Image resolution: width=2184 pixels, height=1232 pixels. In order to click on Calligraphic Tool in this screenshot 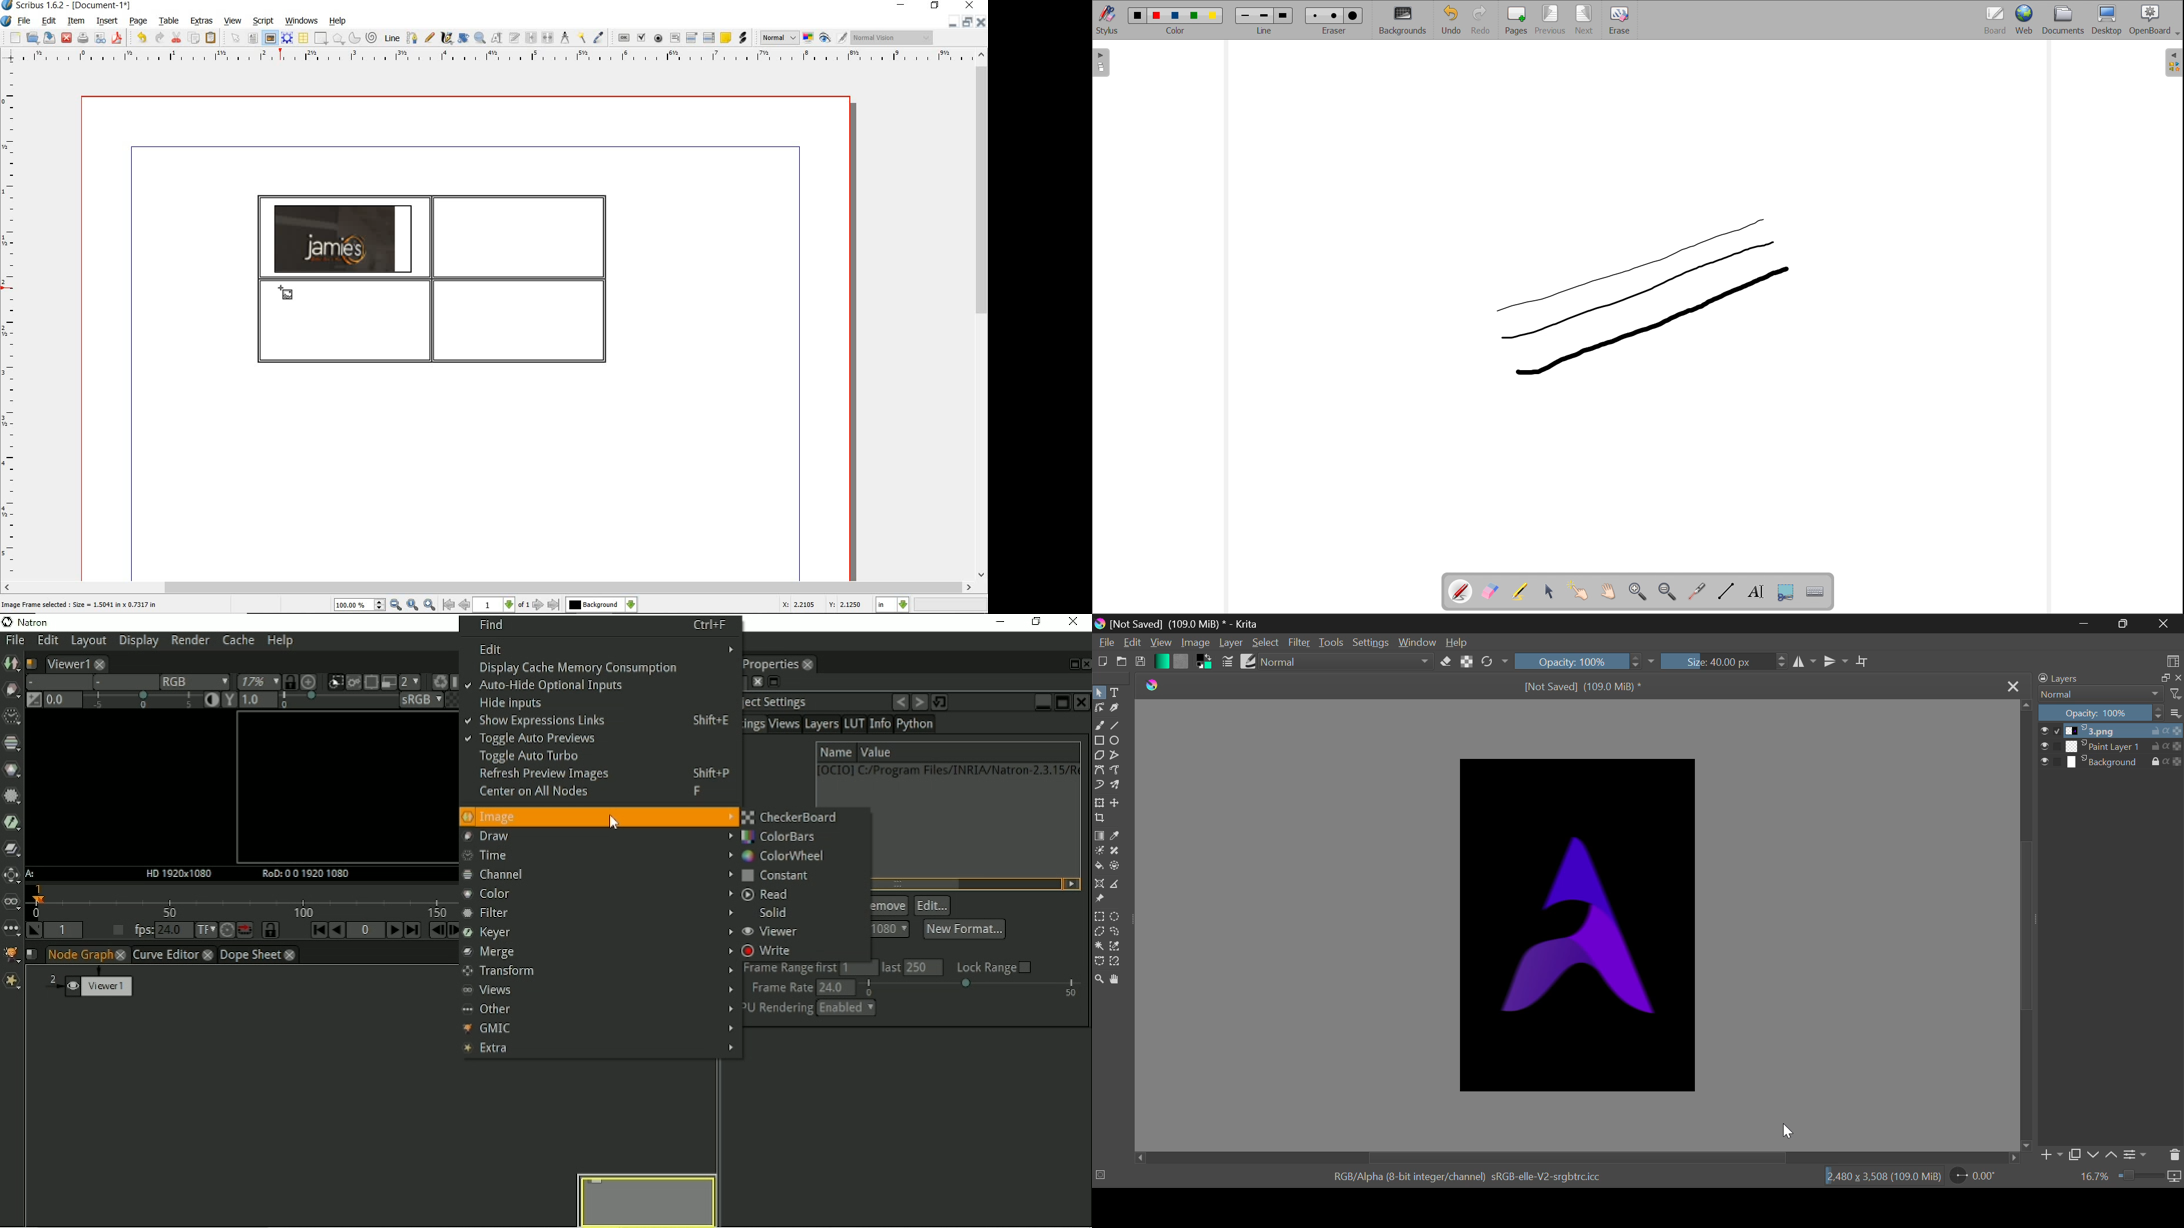, I will do `click(1115, 709)`.